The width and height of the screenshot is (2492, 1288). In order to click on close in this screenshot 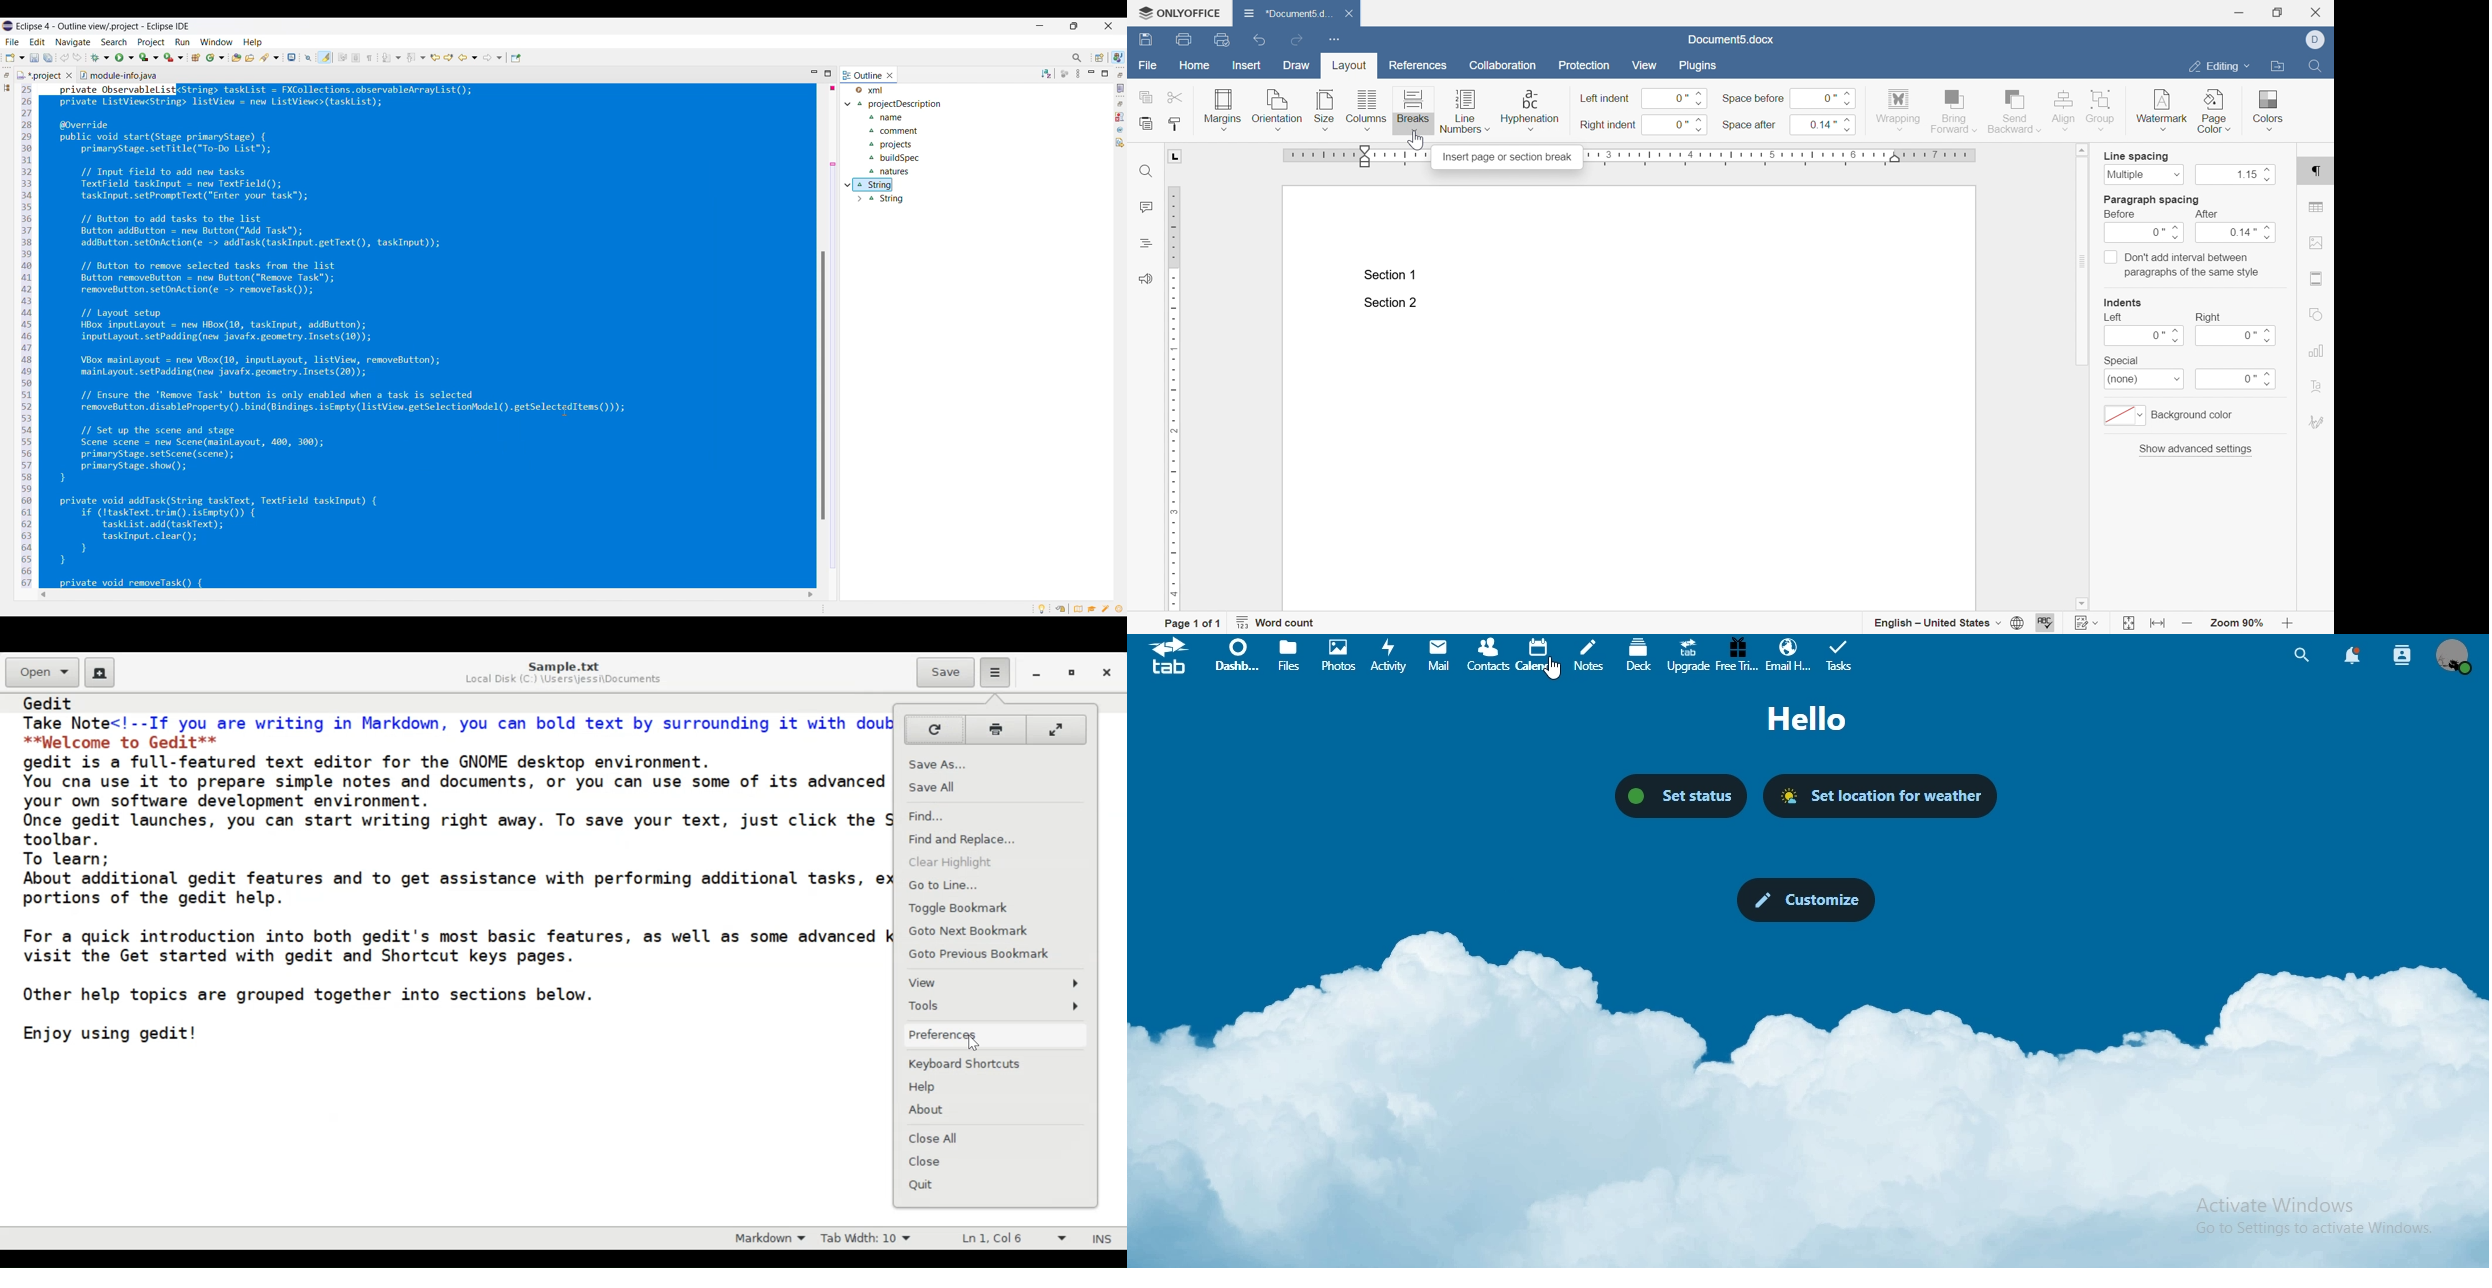, I will do `click(2319, 12)`.